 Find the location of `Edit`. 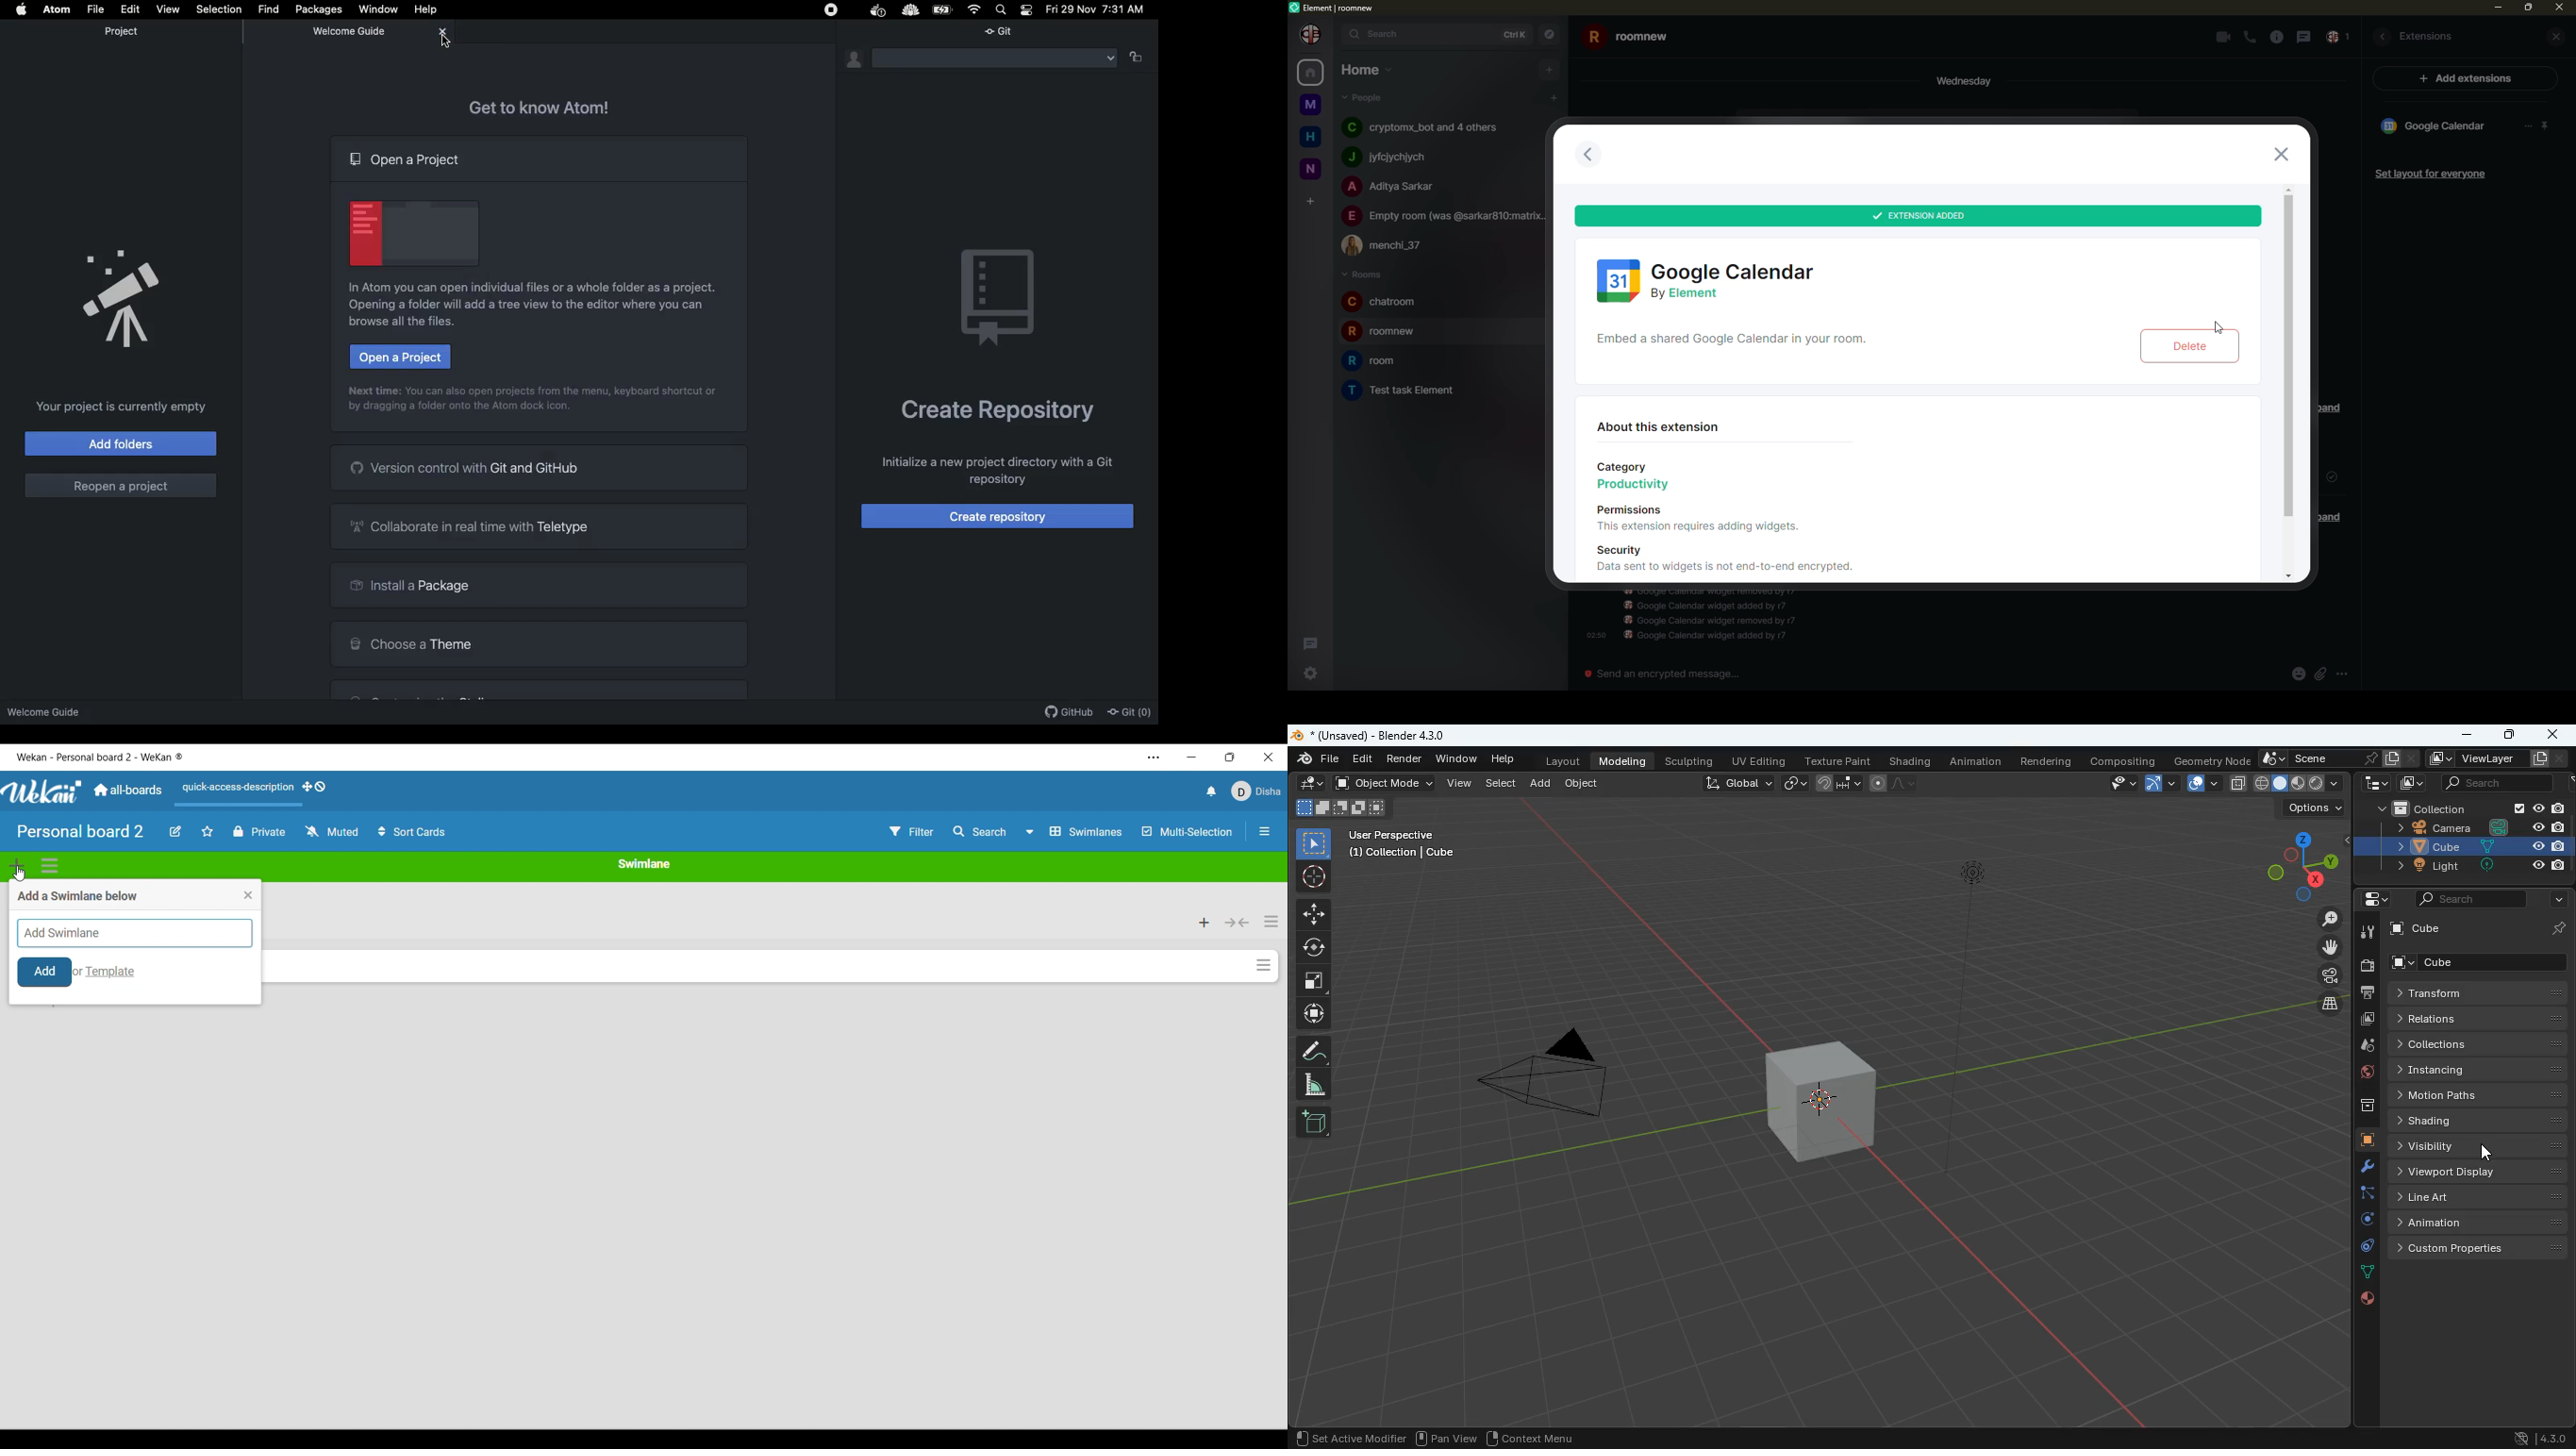

Edit is located at coordinates (176, 830).